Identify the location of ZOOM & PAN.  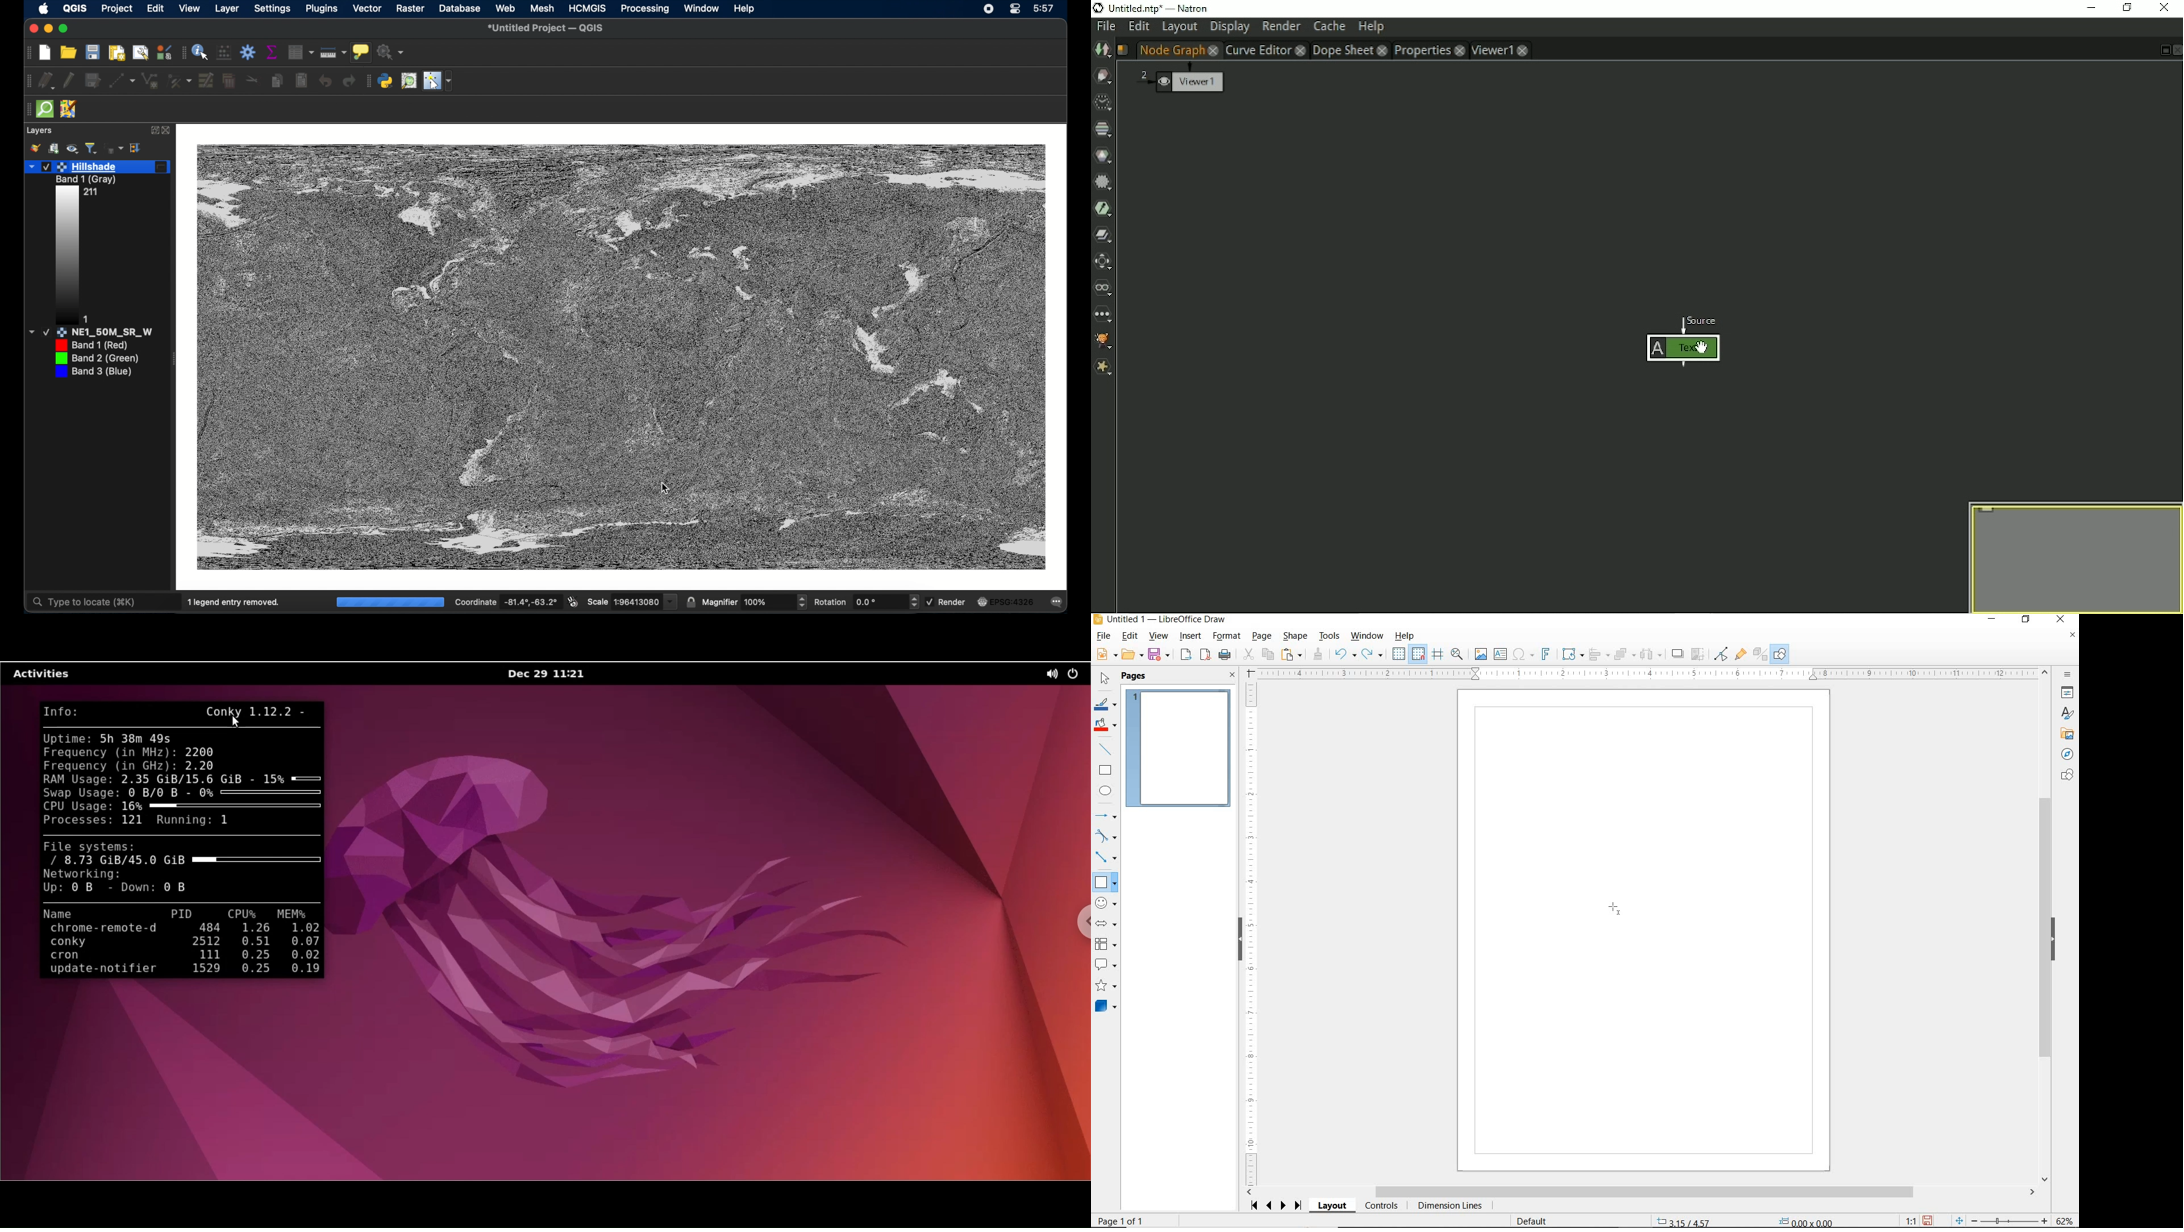
(1457, 654).